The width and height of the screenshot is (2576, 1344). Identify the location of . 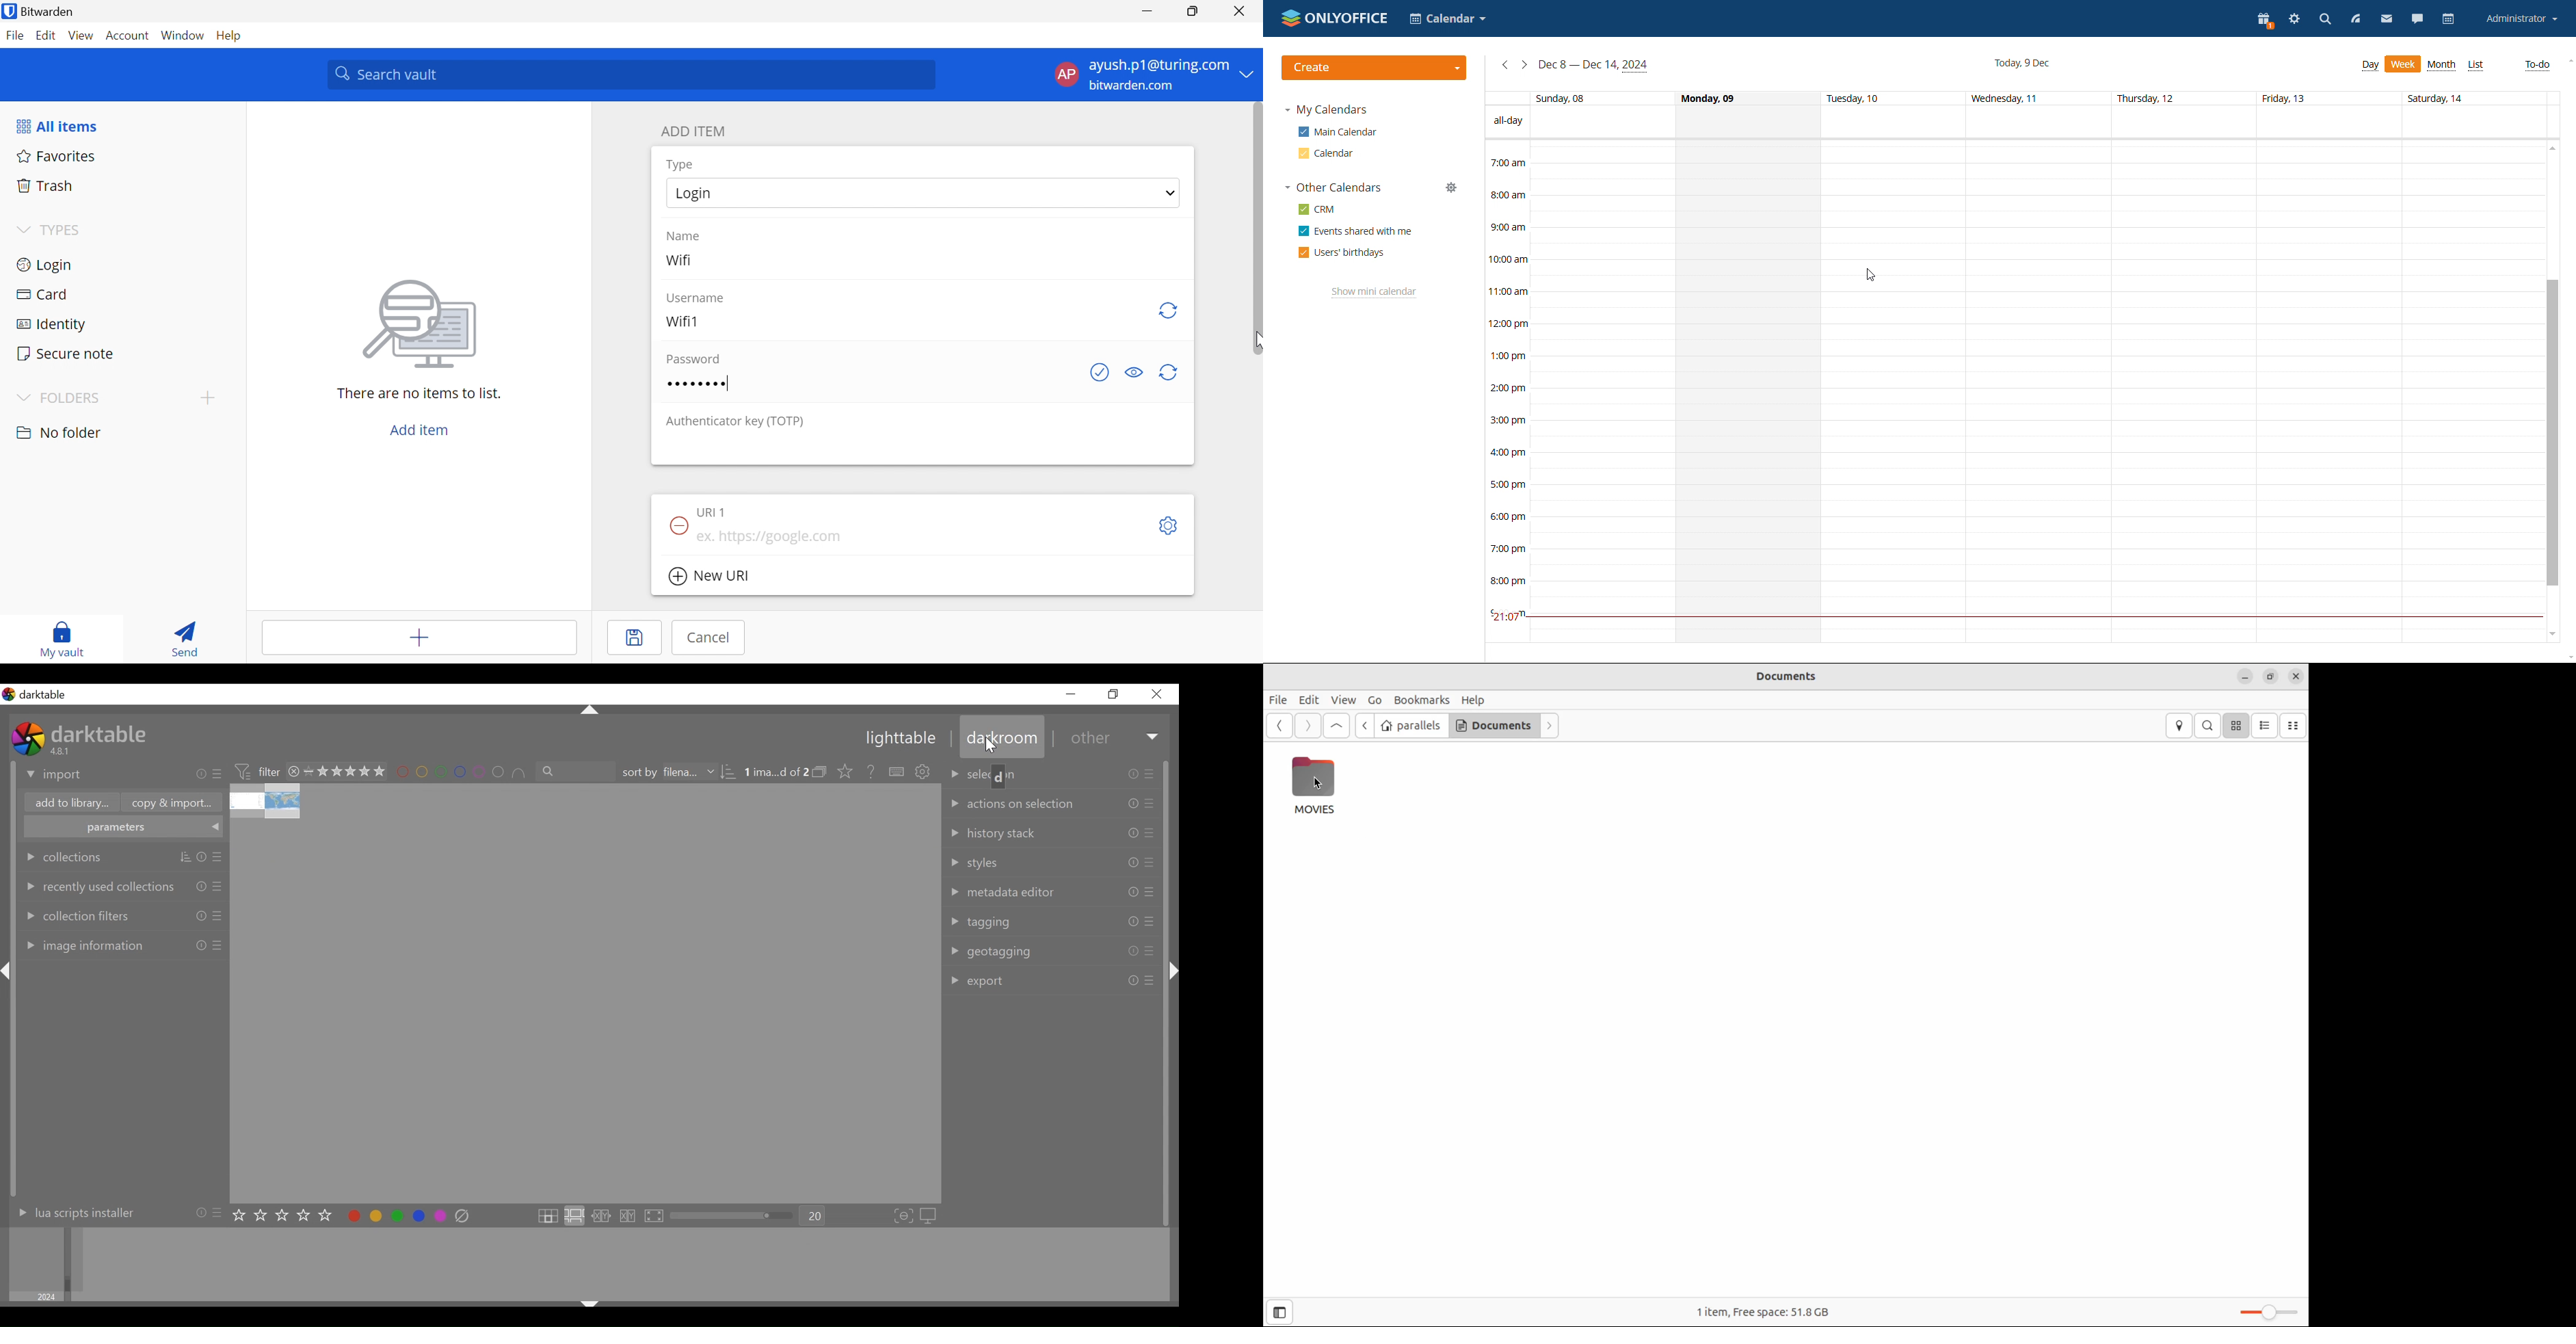
(1131, 776).